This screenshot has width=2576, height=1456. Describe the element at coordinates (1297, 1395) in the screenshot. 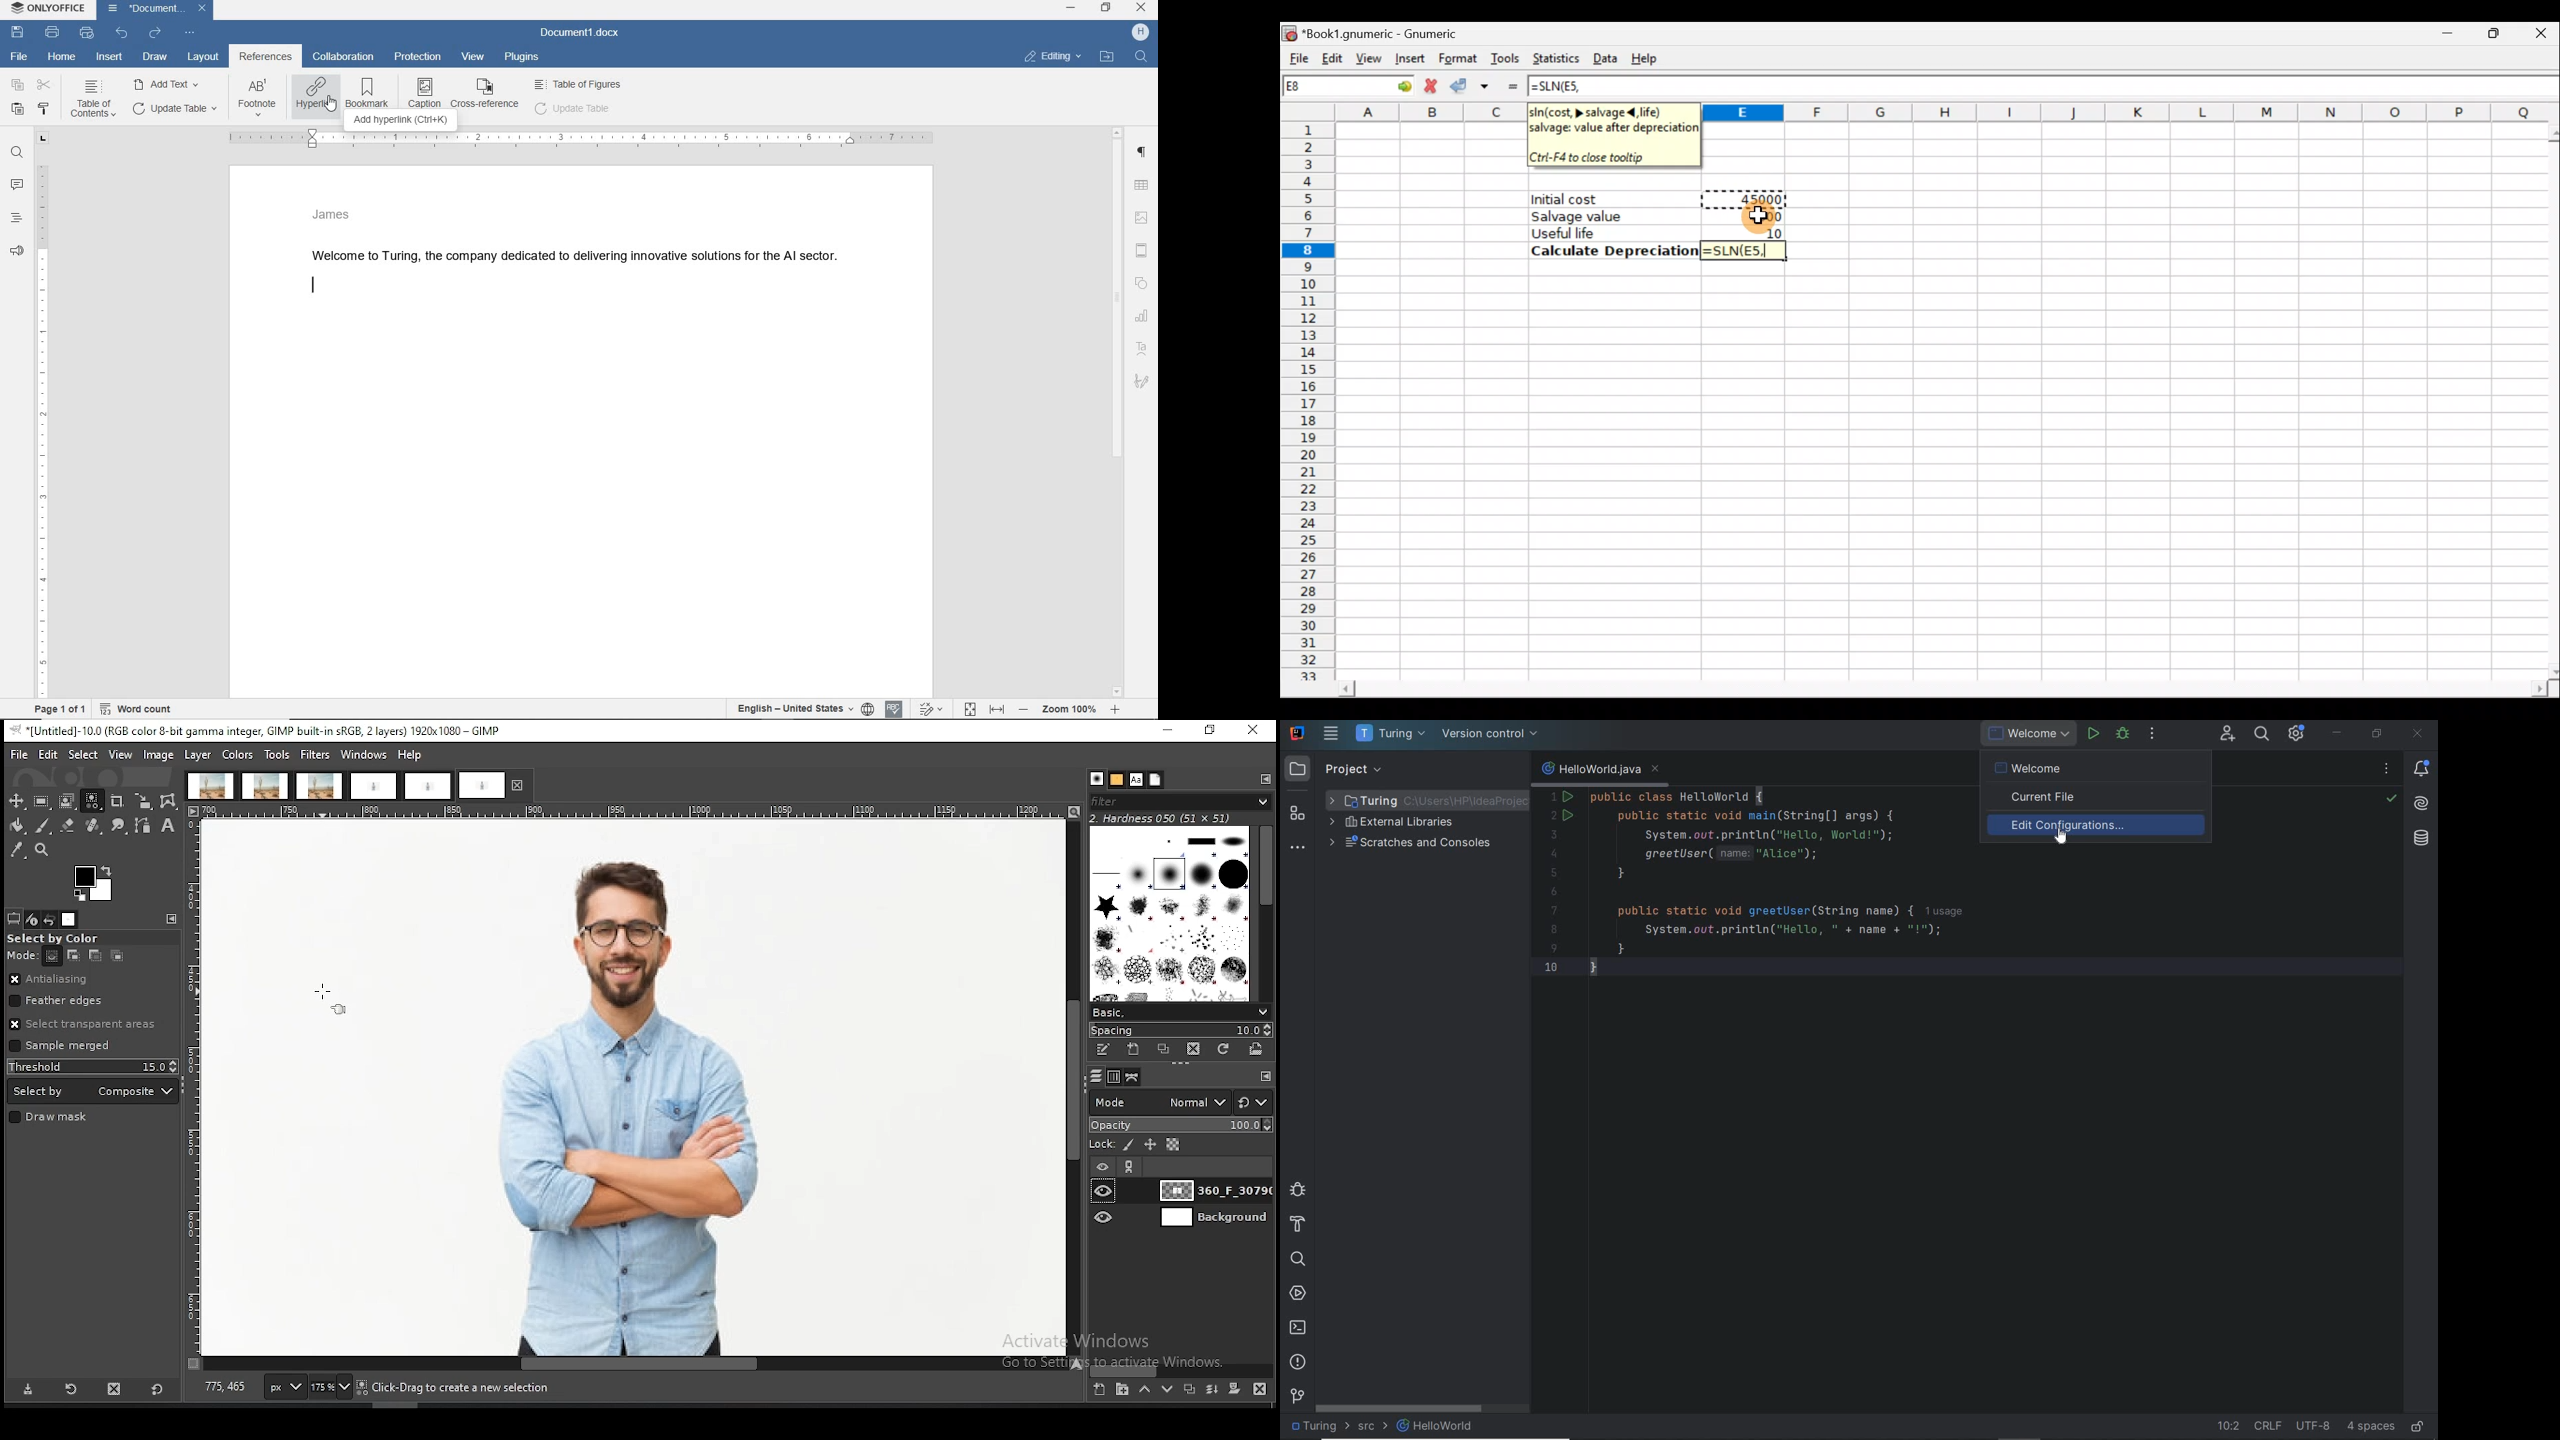

I see `version control` at that location.